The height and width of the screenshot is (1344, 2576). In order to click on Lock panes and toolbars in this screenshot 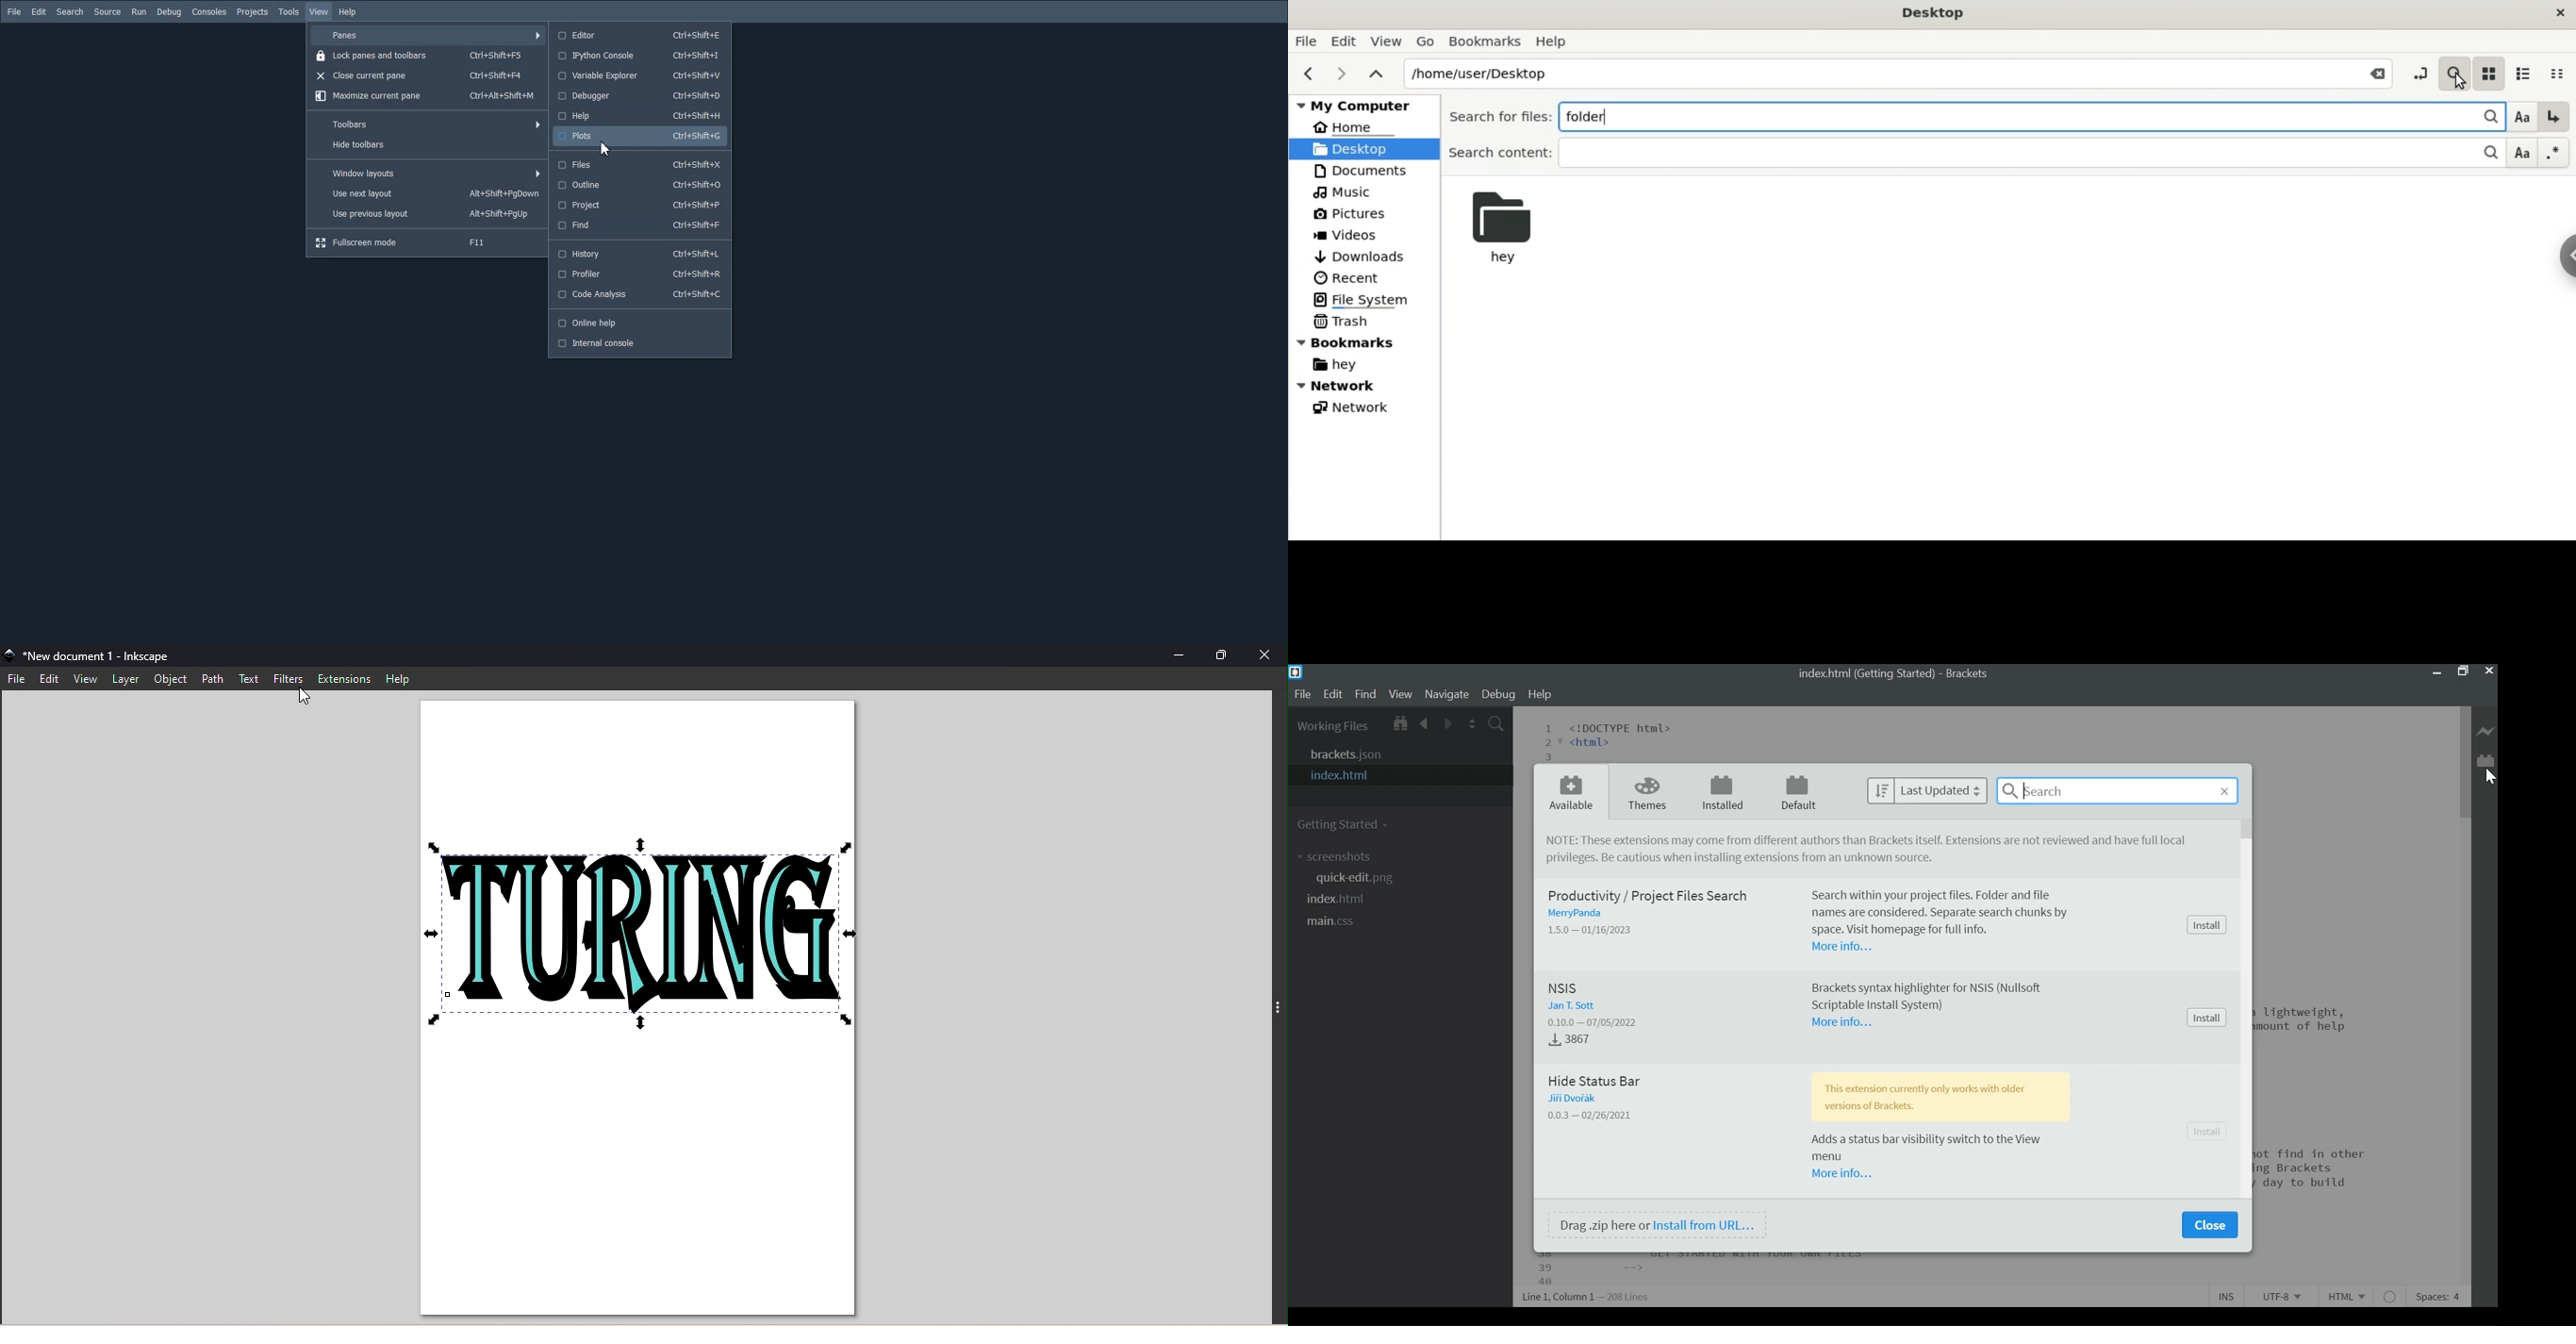, I will do `click(427, 56)`.